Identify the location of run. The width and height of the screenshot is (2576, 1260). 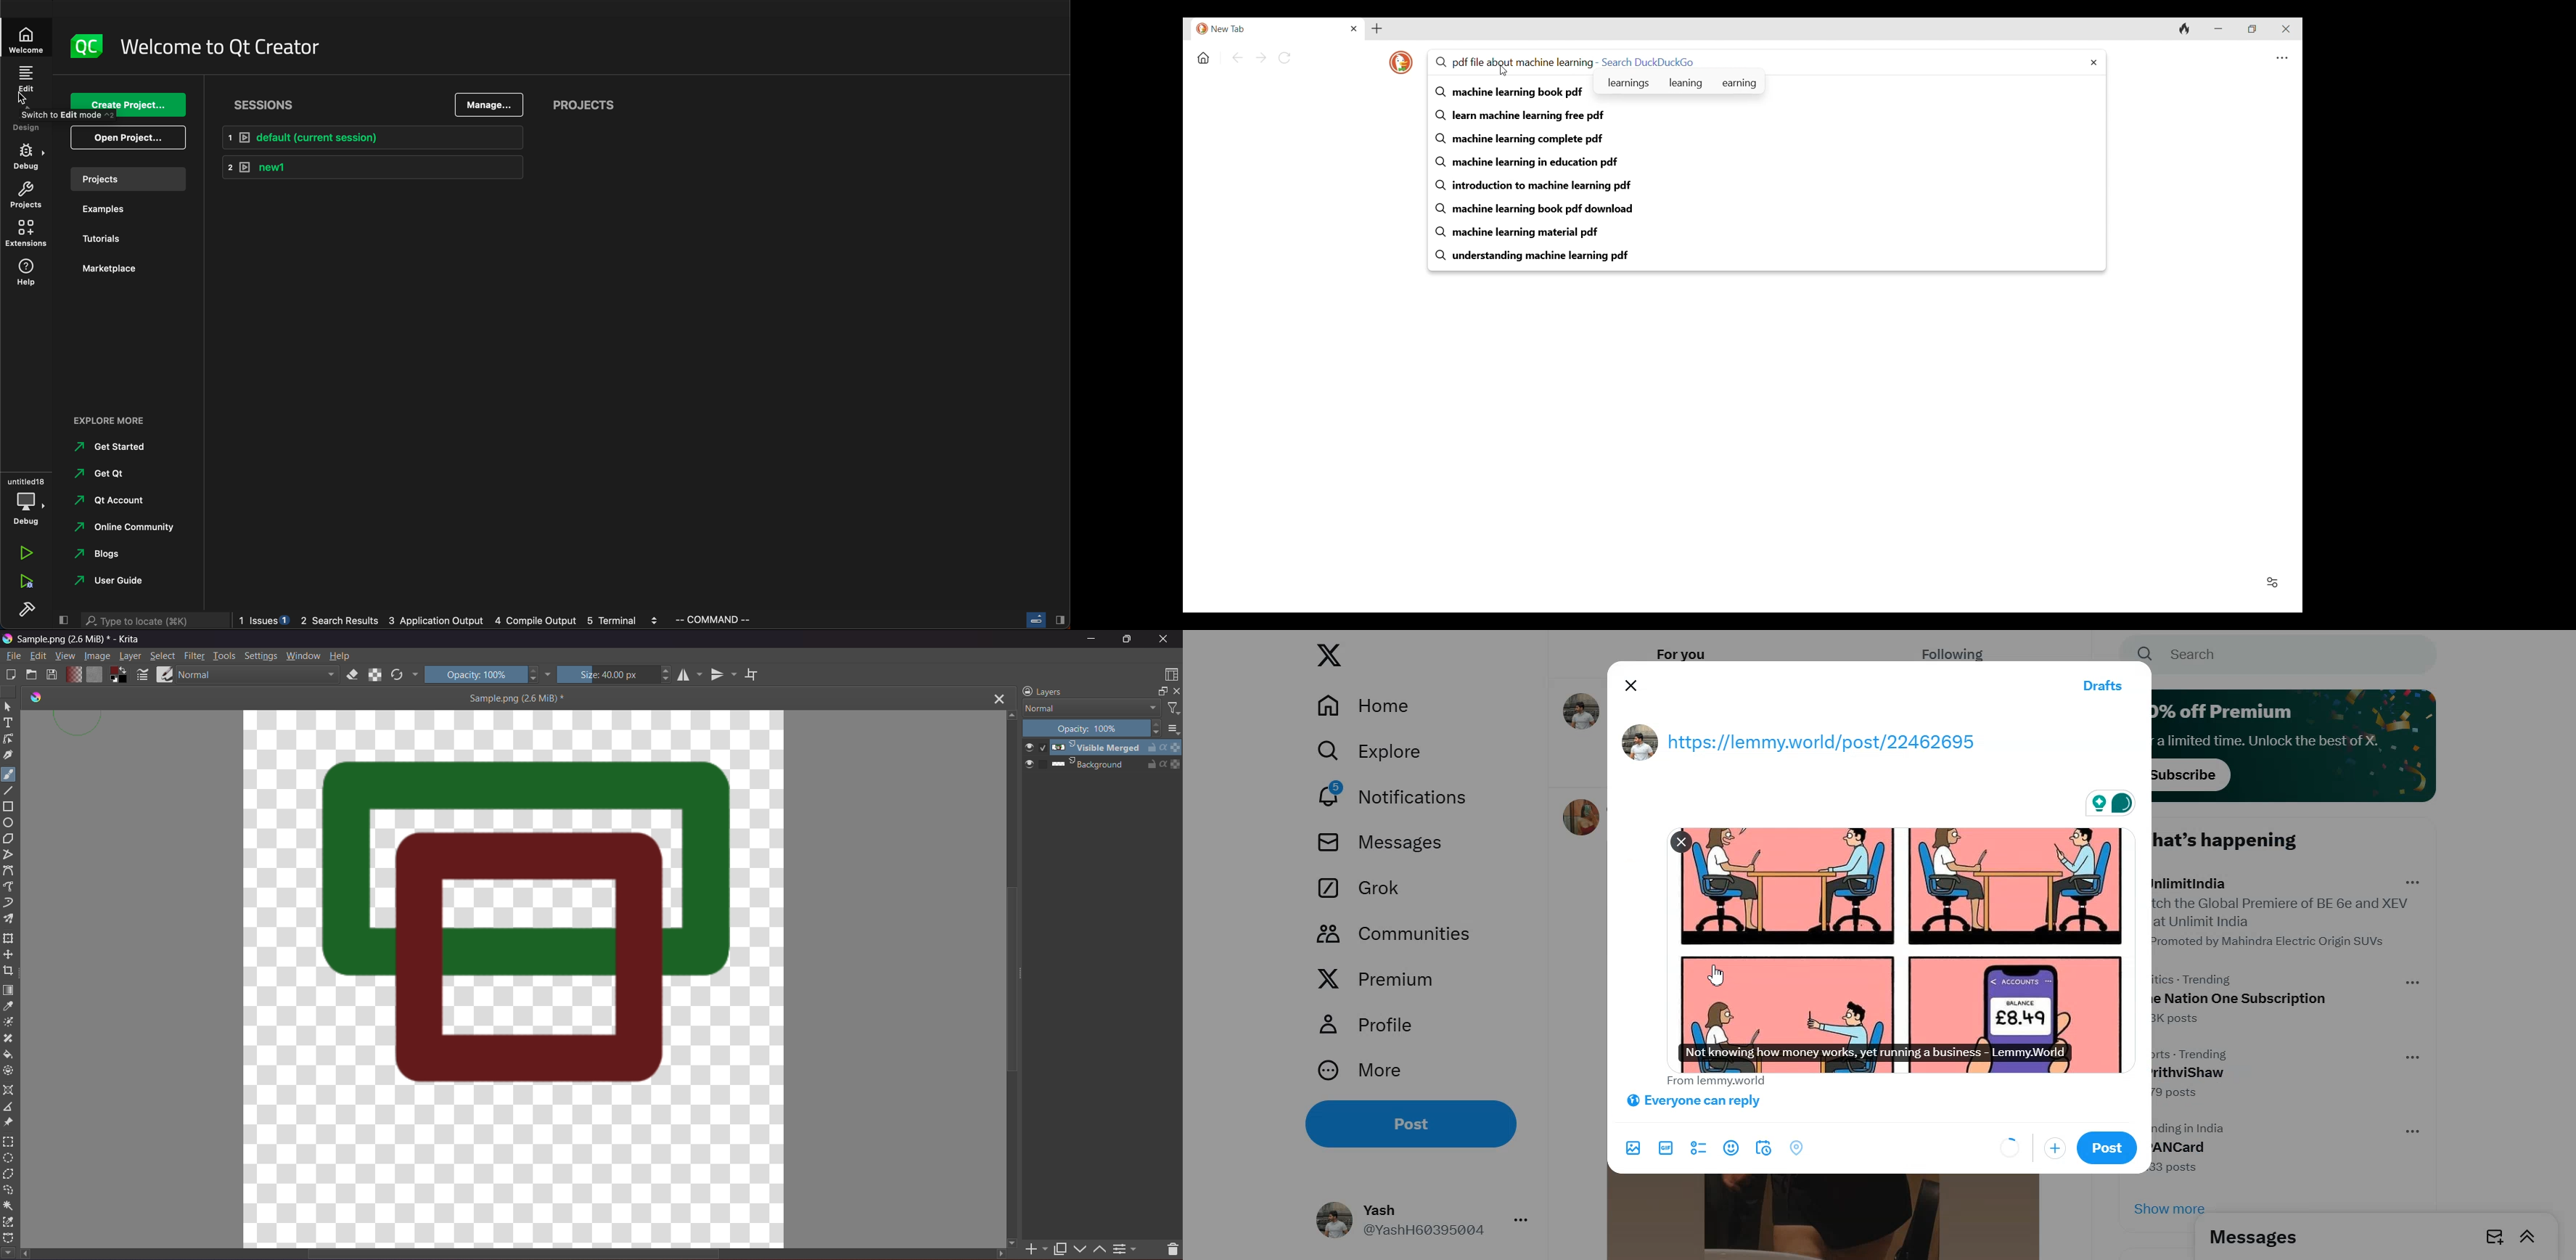
(28, 553).